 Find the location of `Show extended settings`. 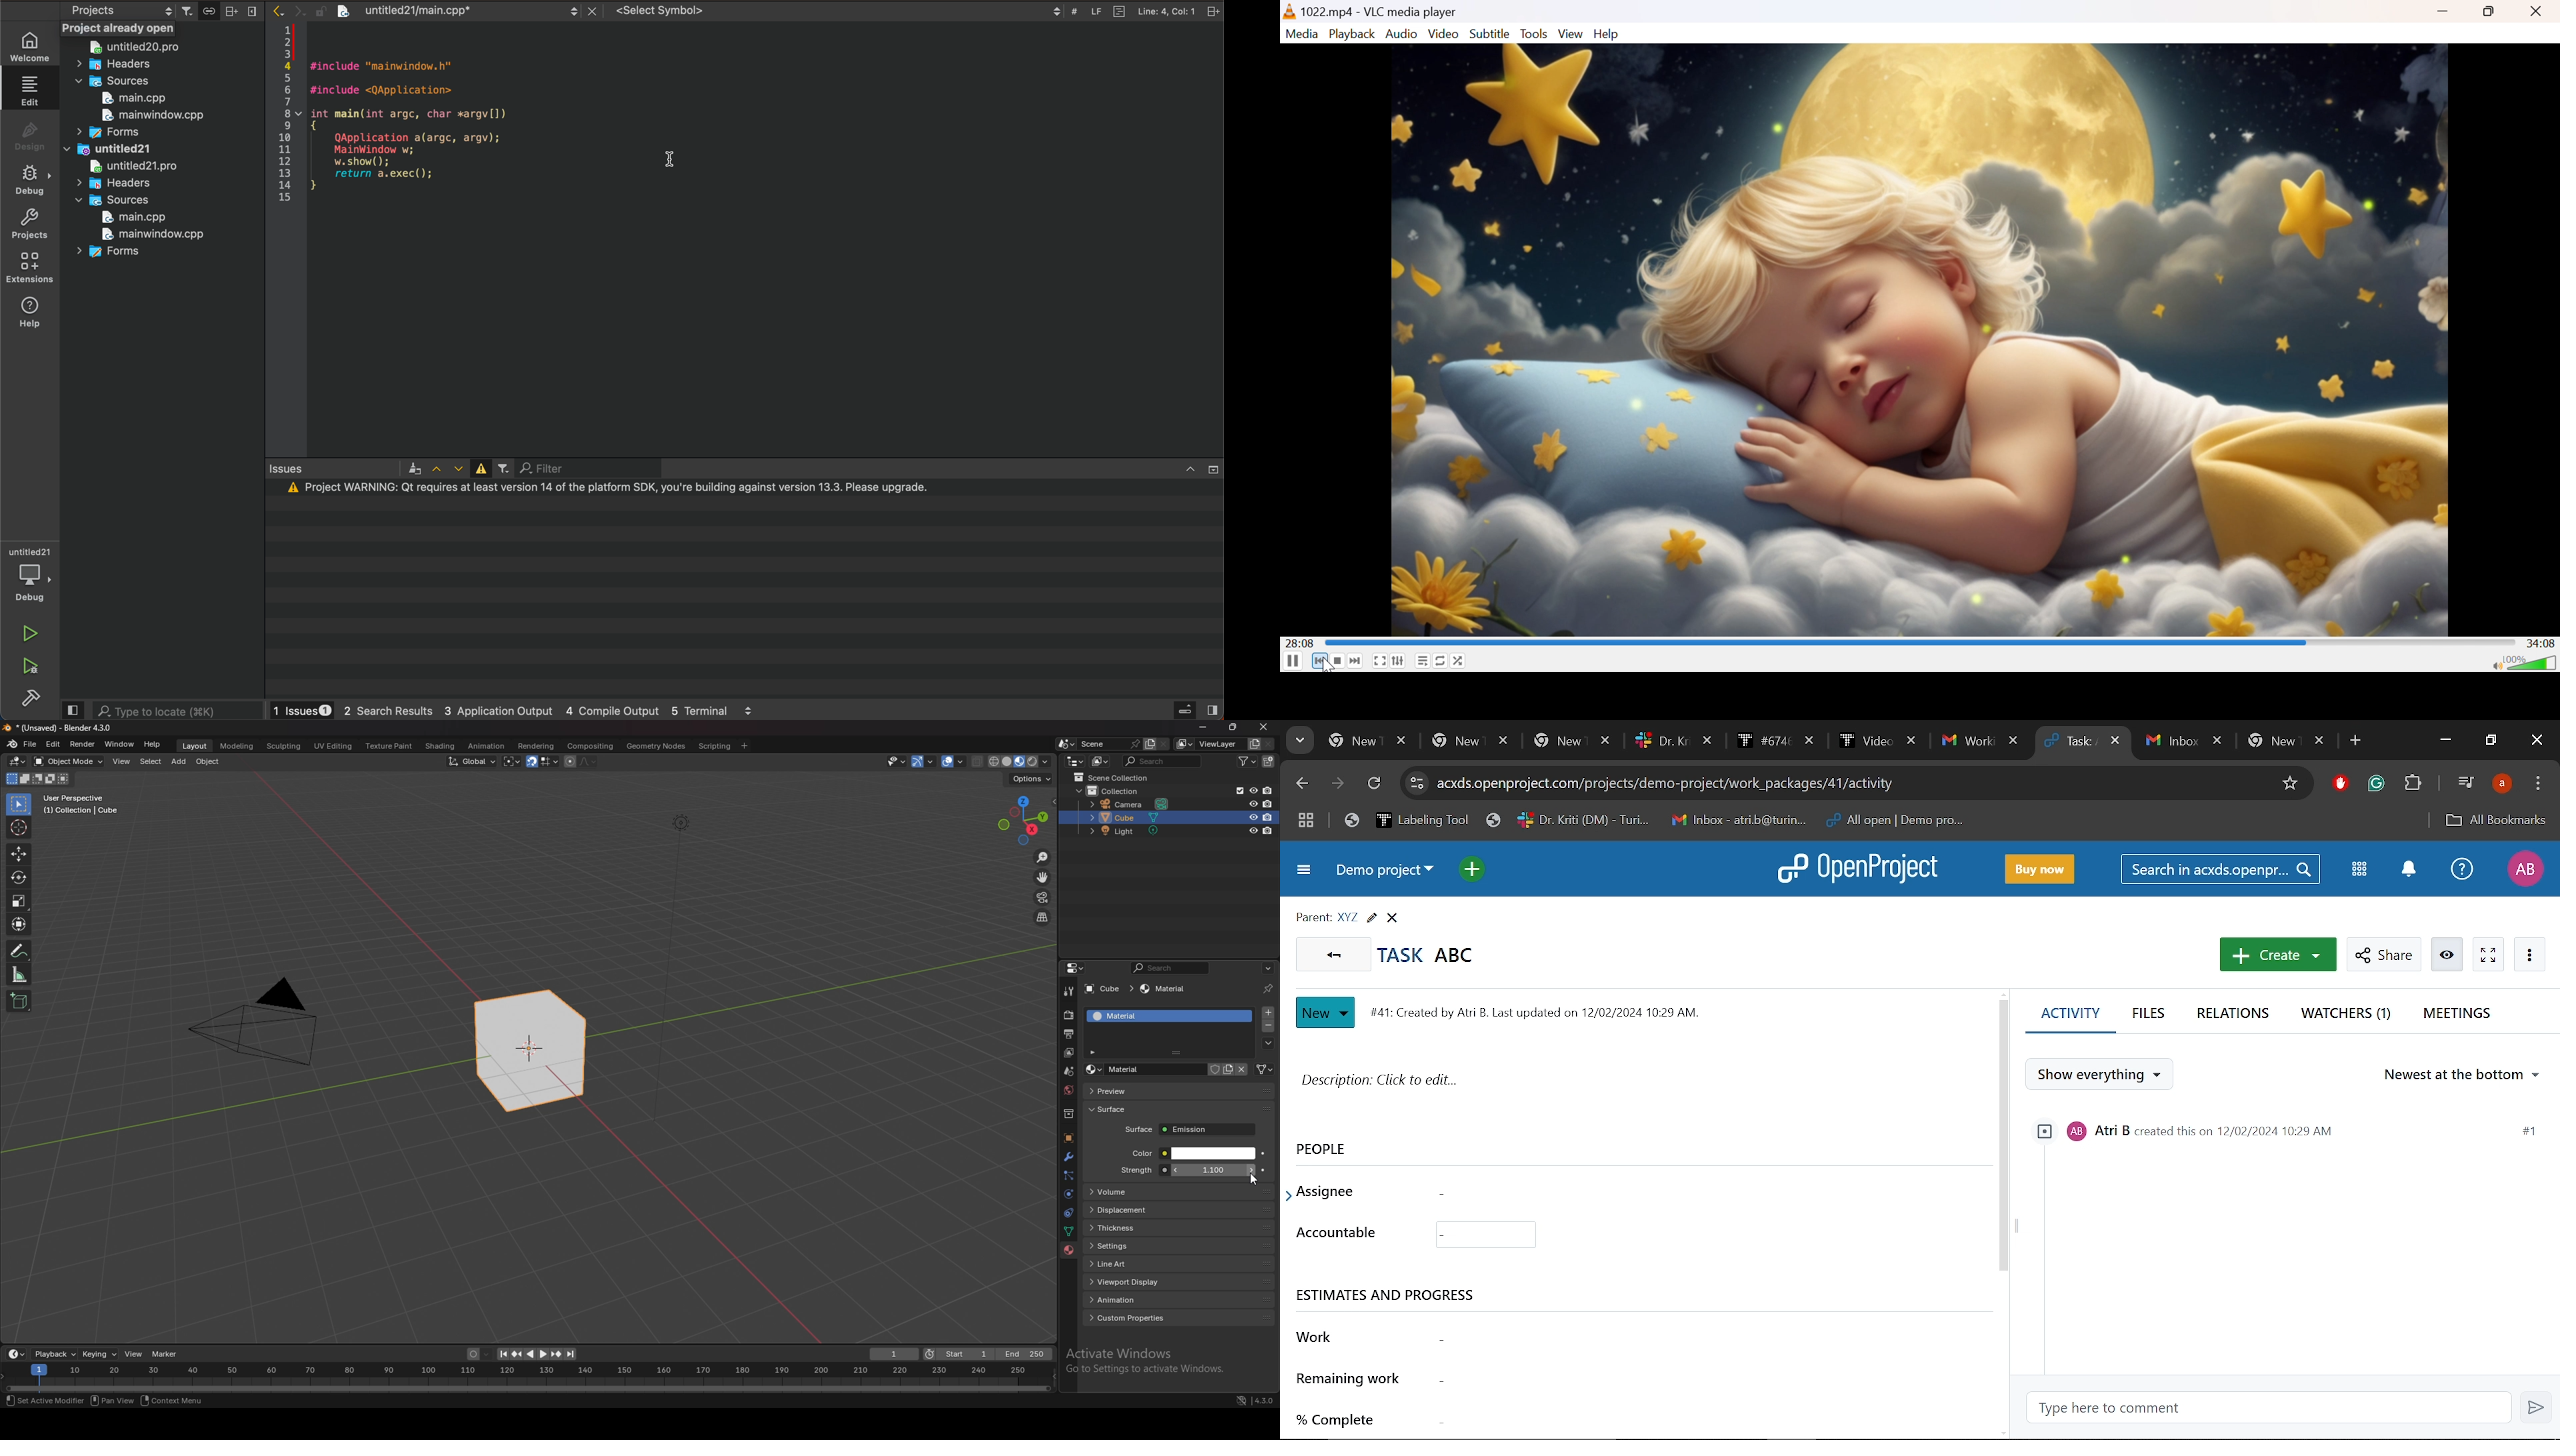

Show extended settings is located at coordinates (1398, 661).